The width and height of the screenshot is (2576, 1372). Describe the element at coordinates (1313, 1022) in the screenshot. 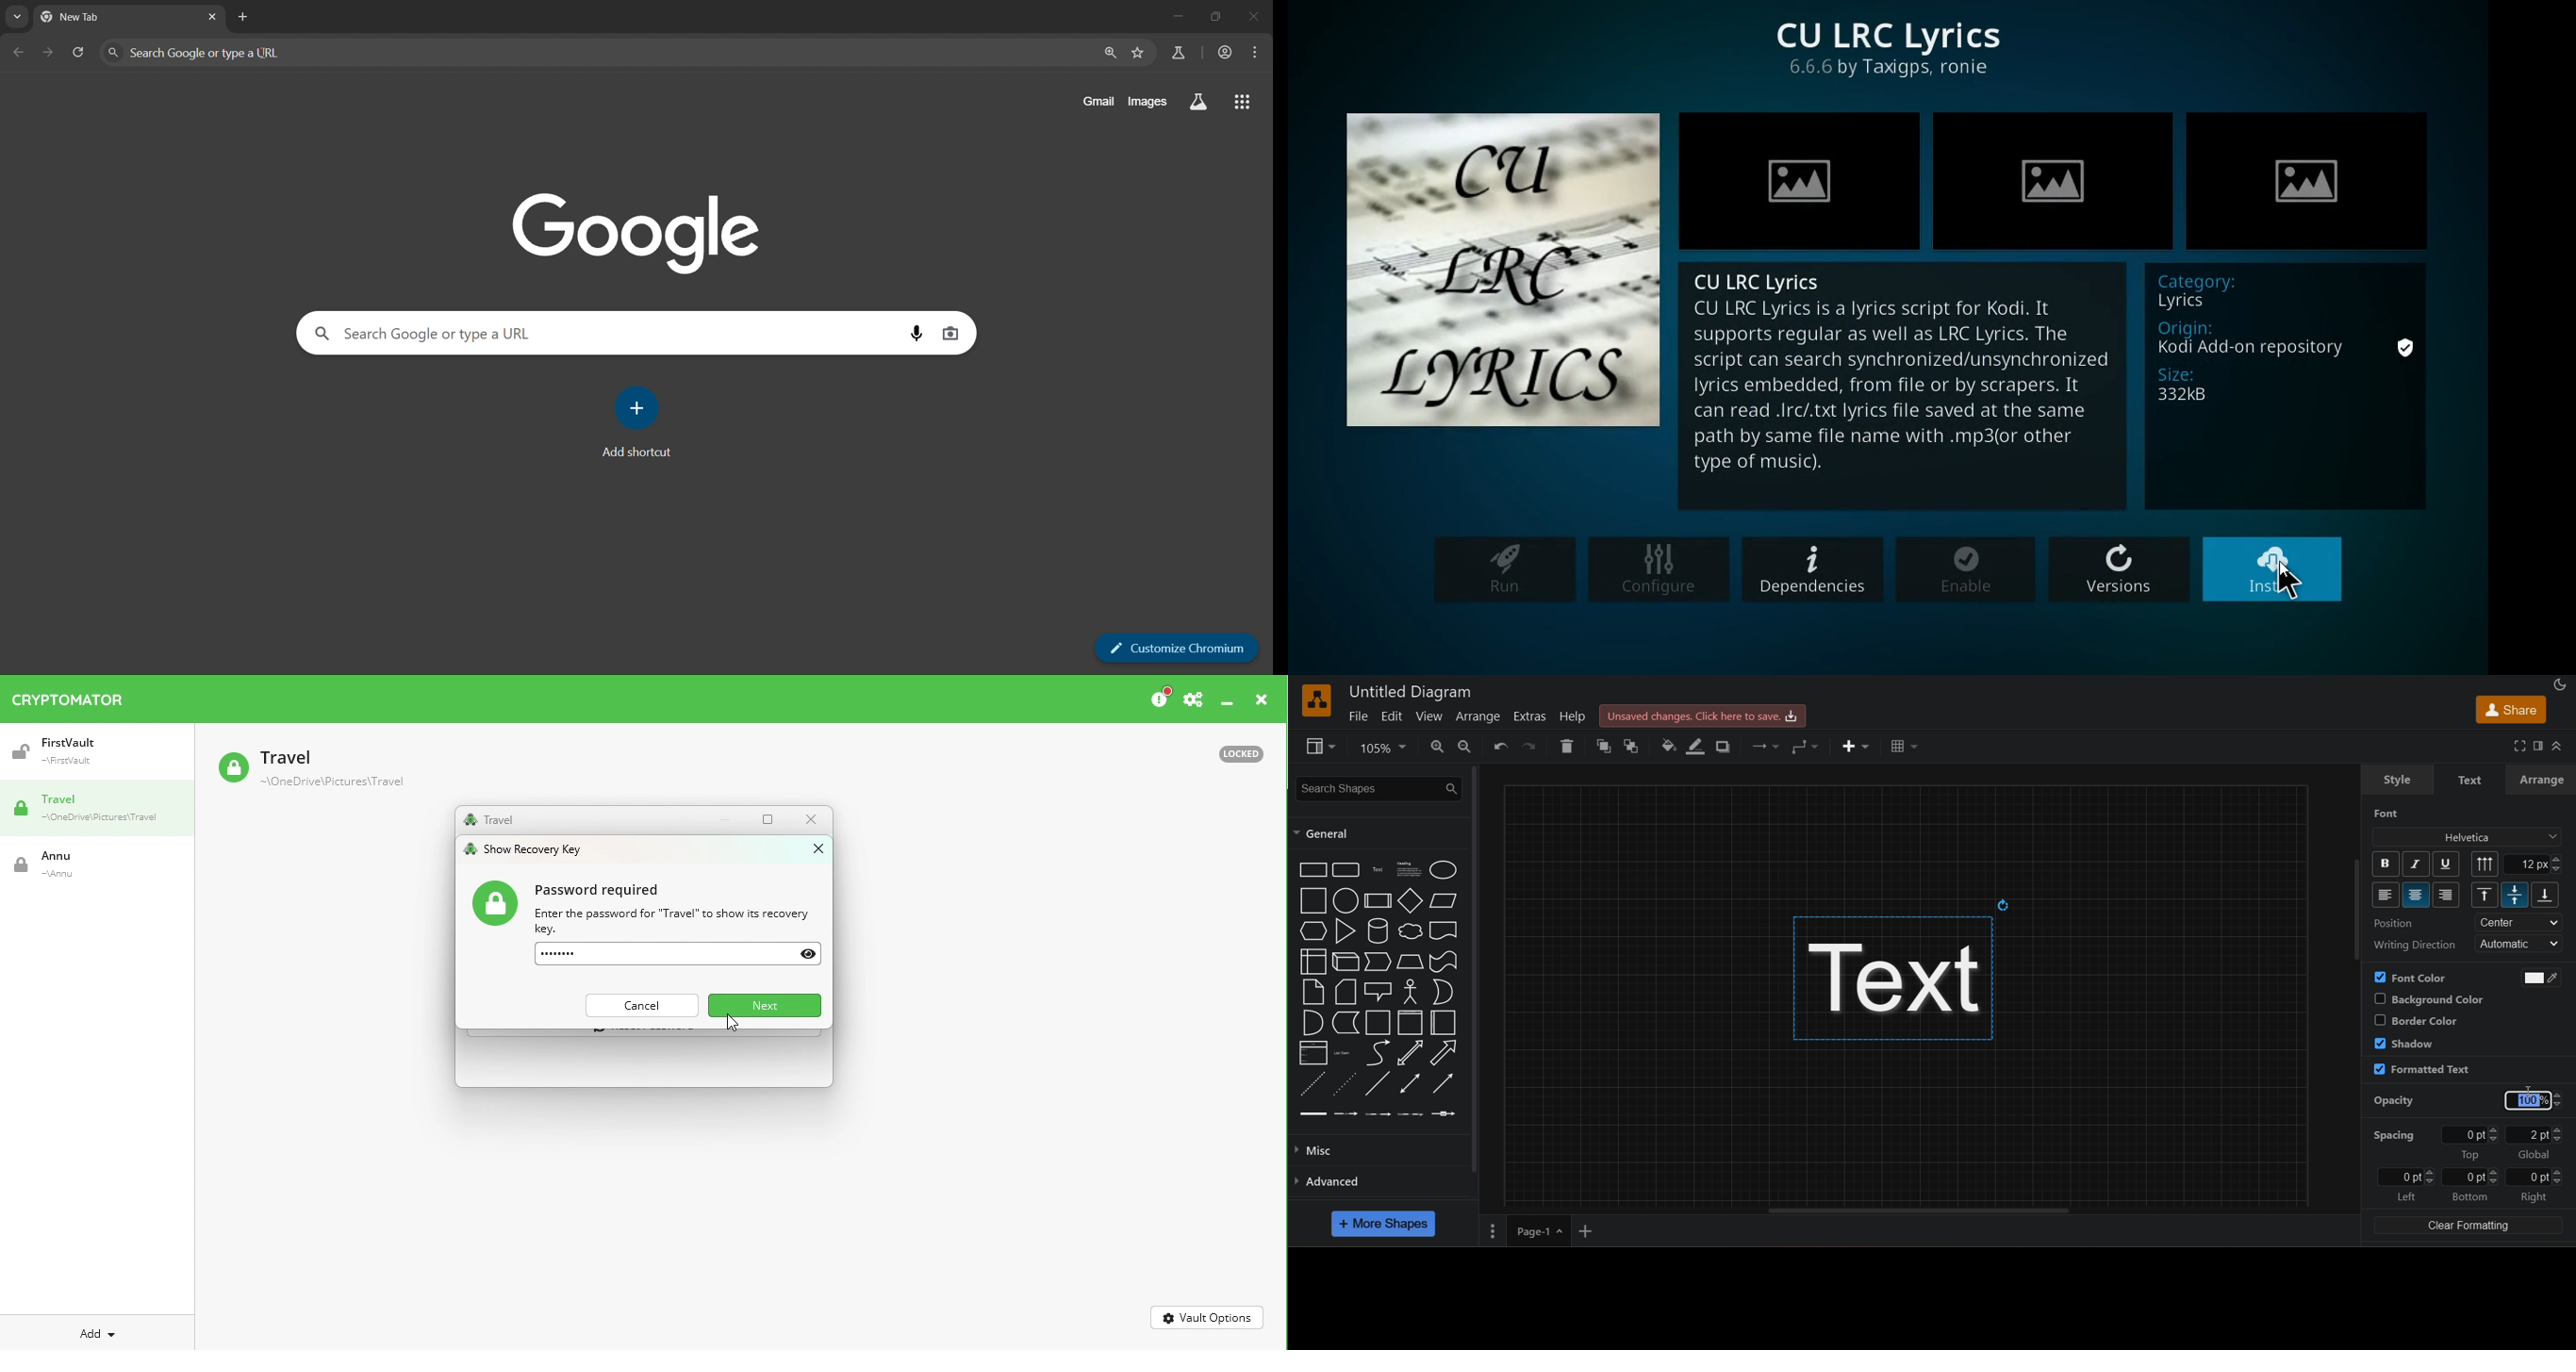

I see `and` at that location.